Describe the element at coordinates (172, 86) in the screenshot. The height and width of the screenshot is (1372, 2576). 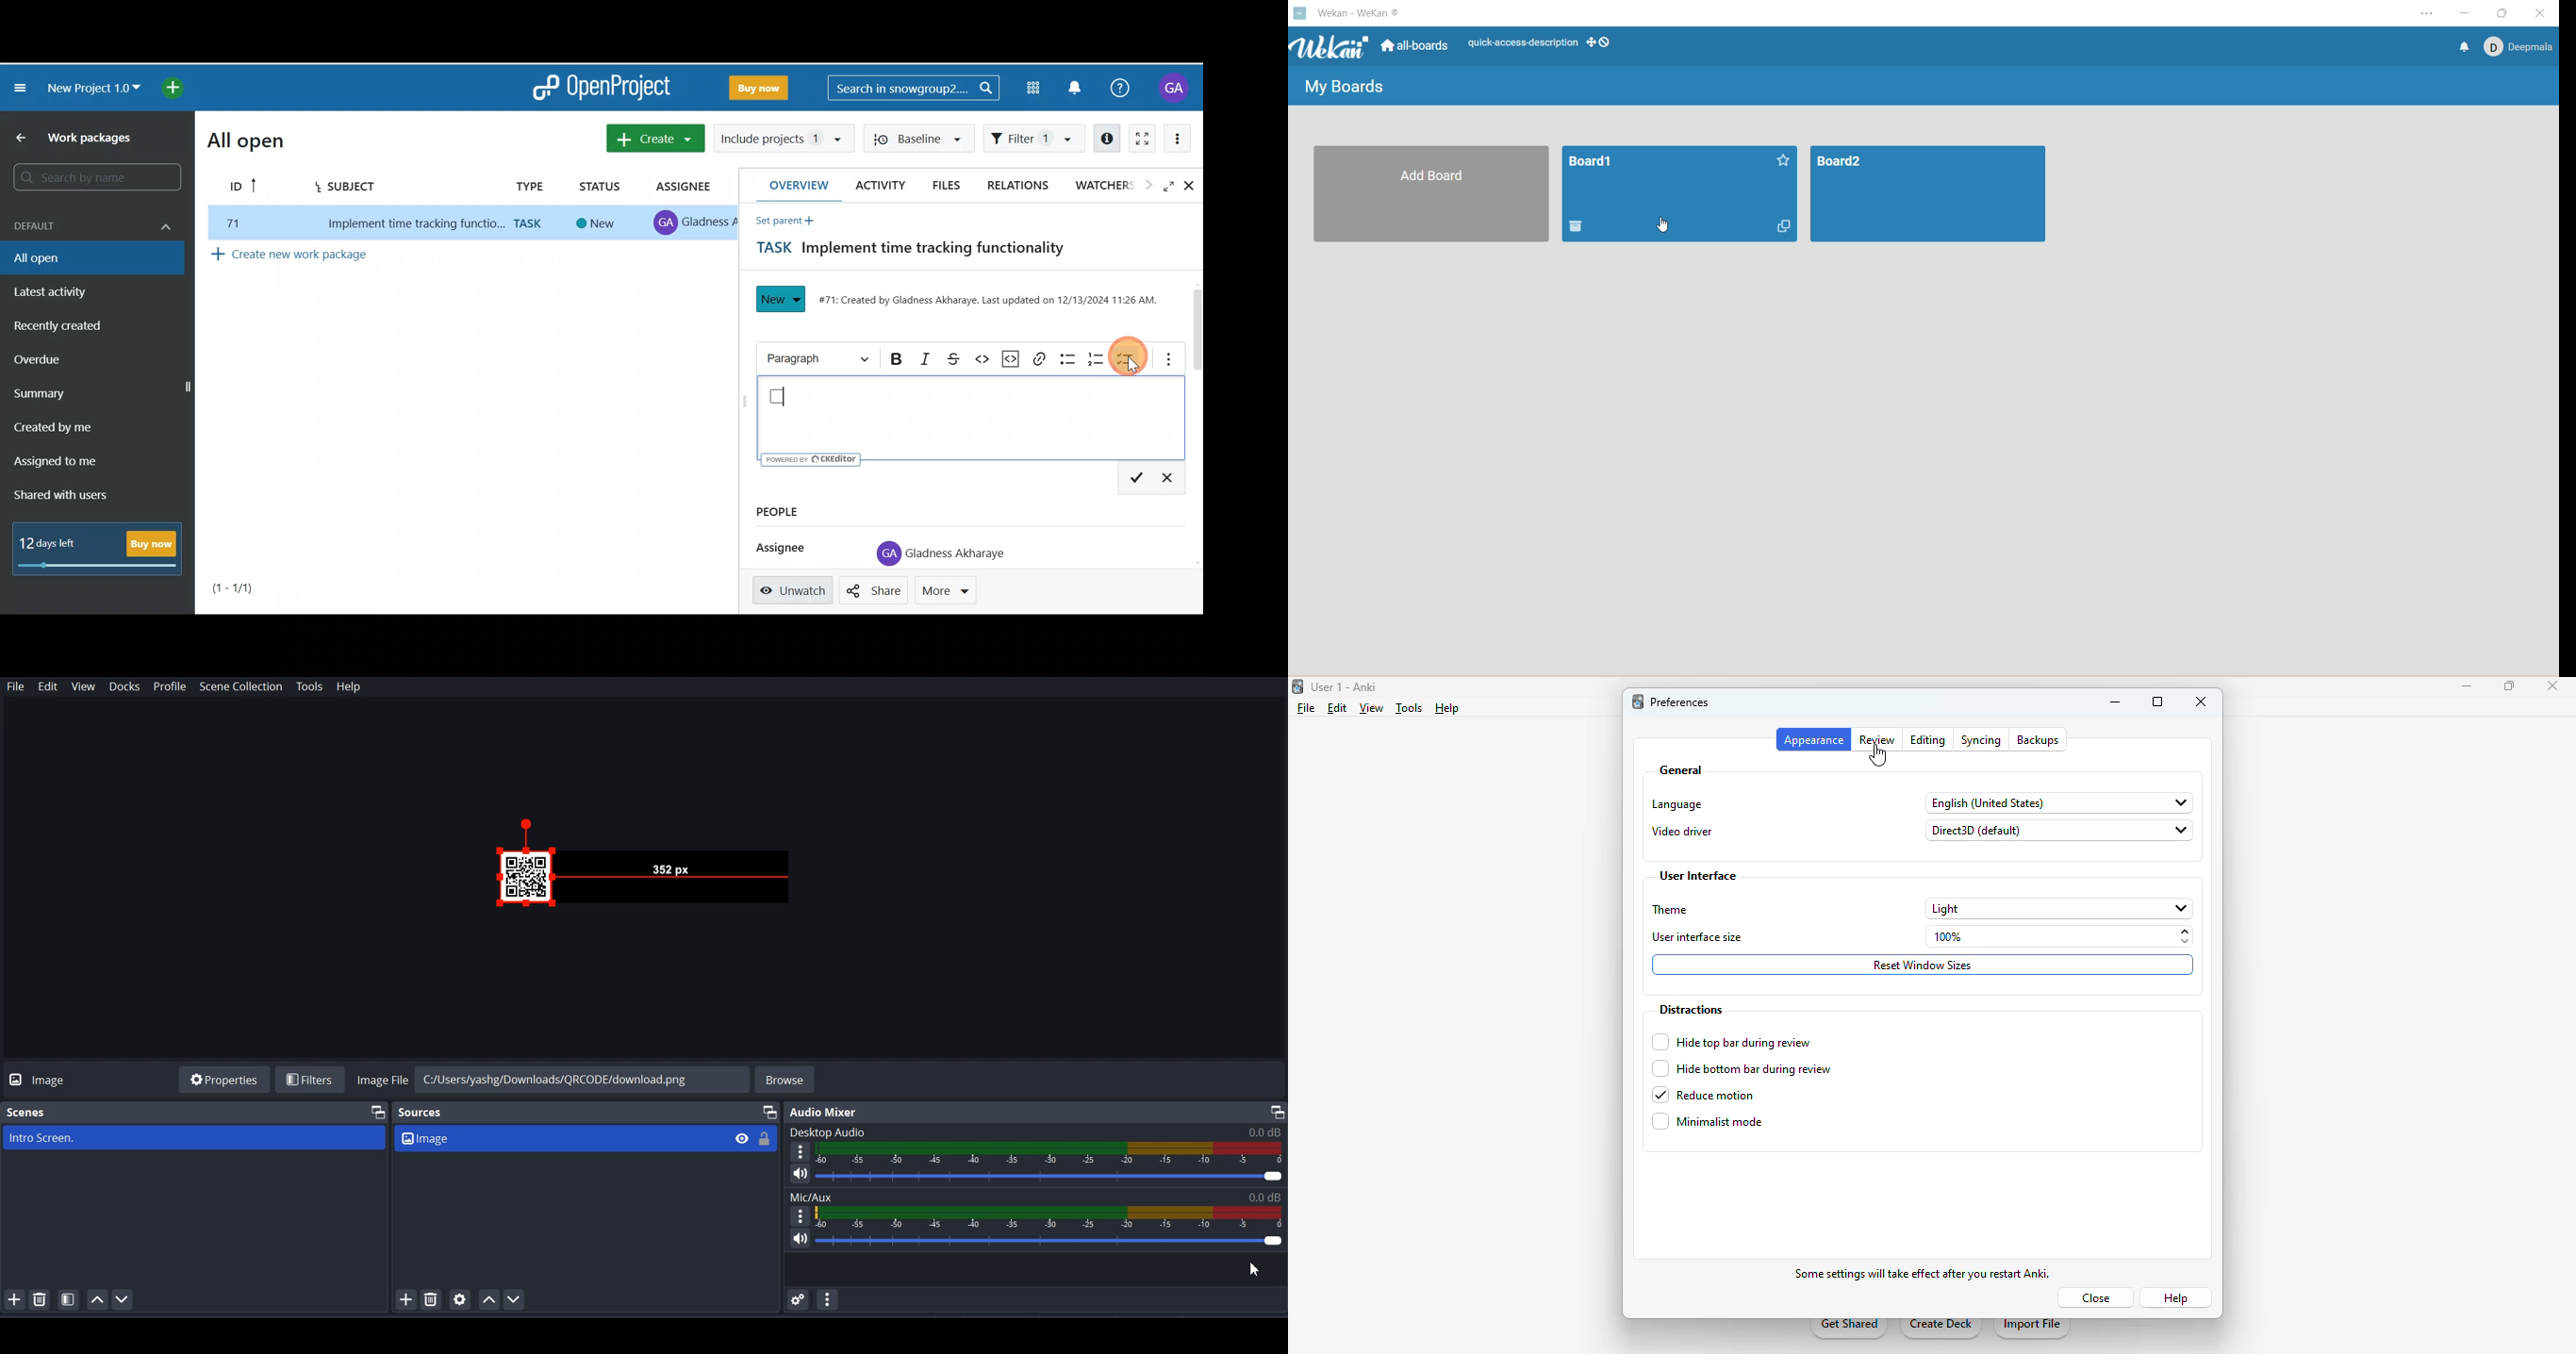
I see `Open quick add menu` at that location.